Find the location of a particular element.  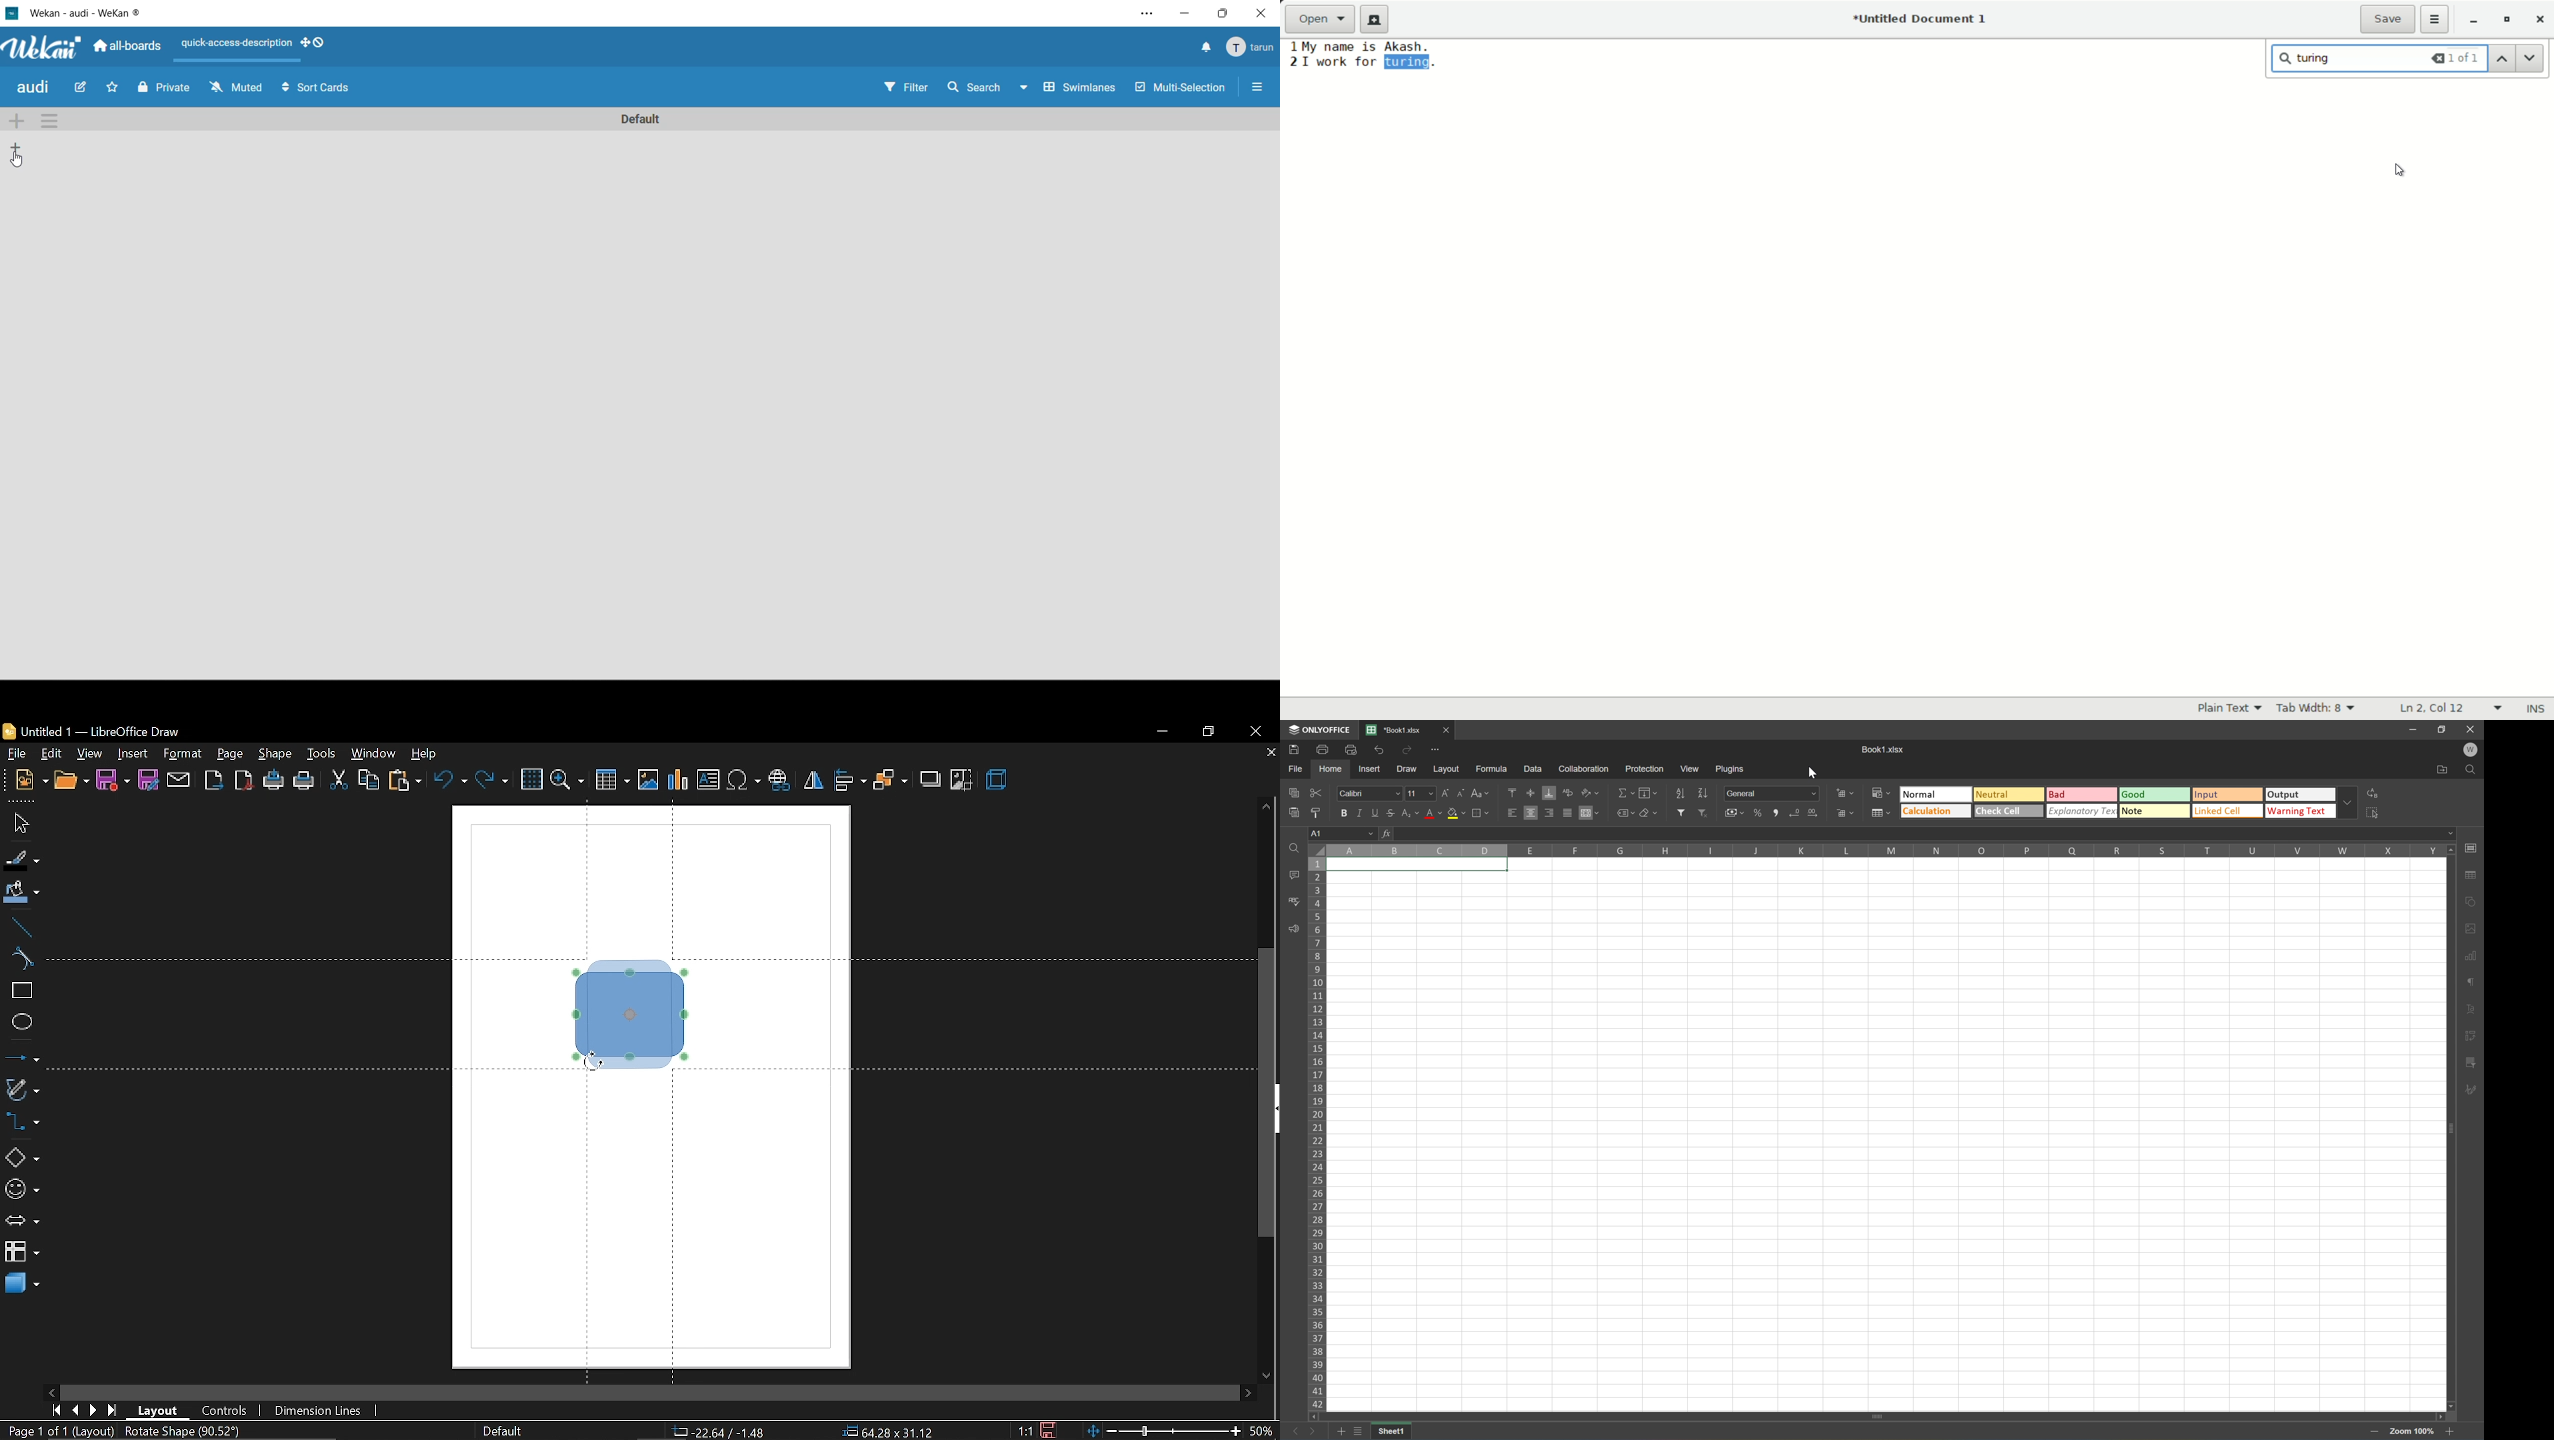

Signature settings is located at coordinates (2471, 1094).